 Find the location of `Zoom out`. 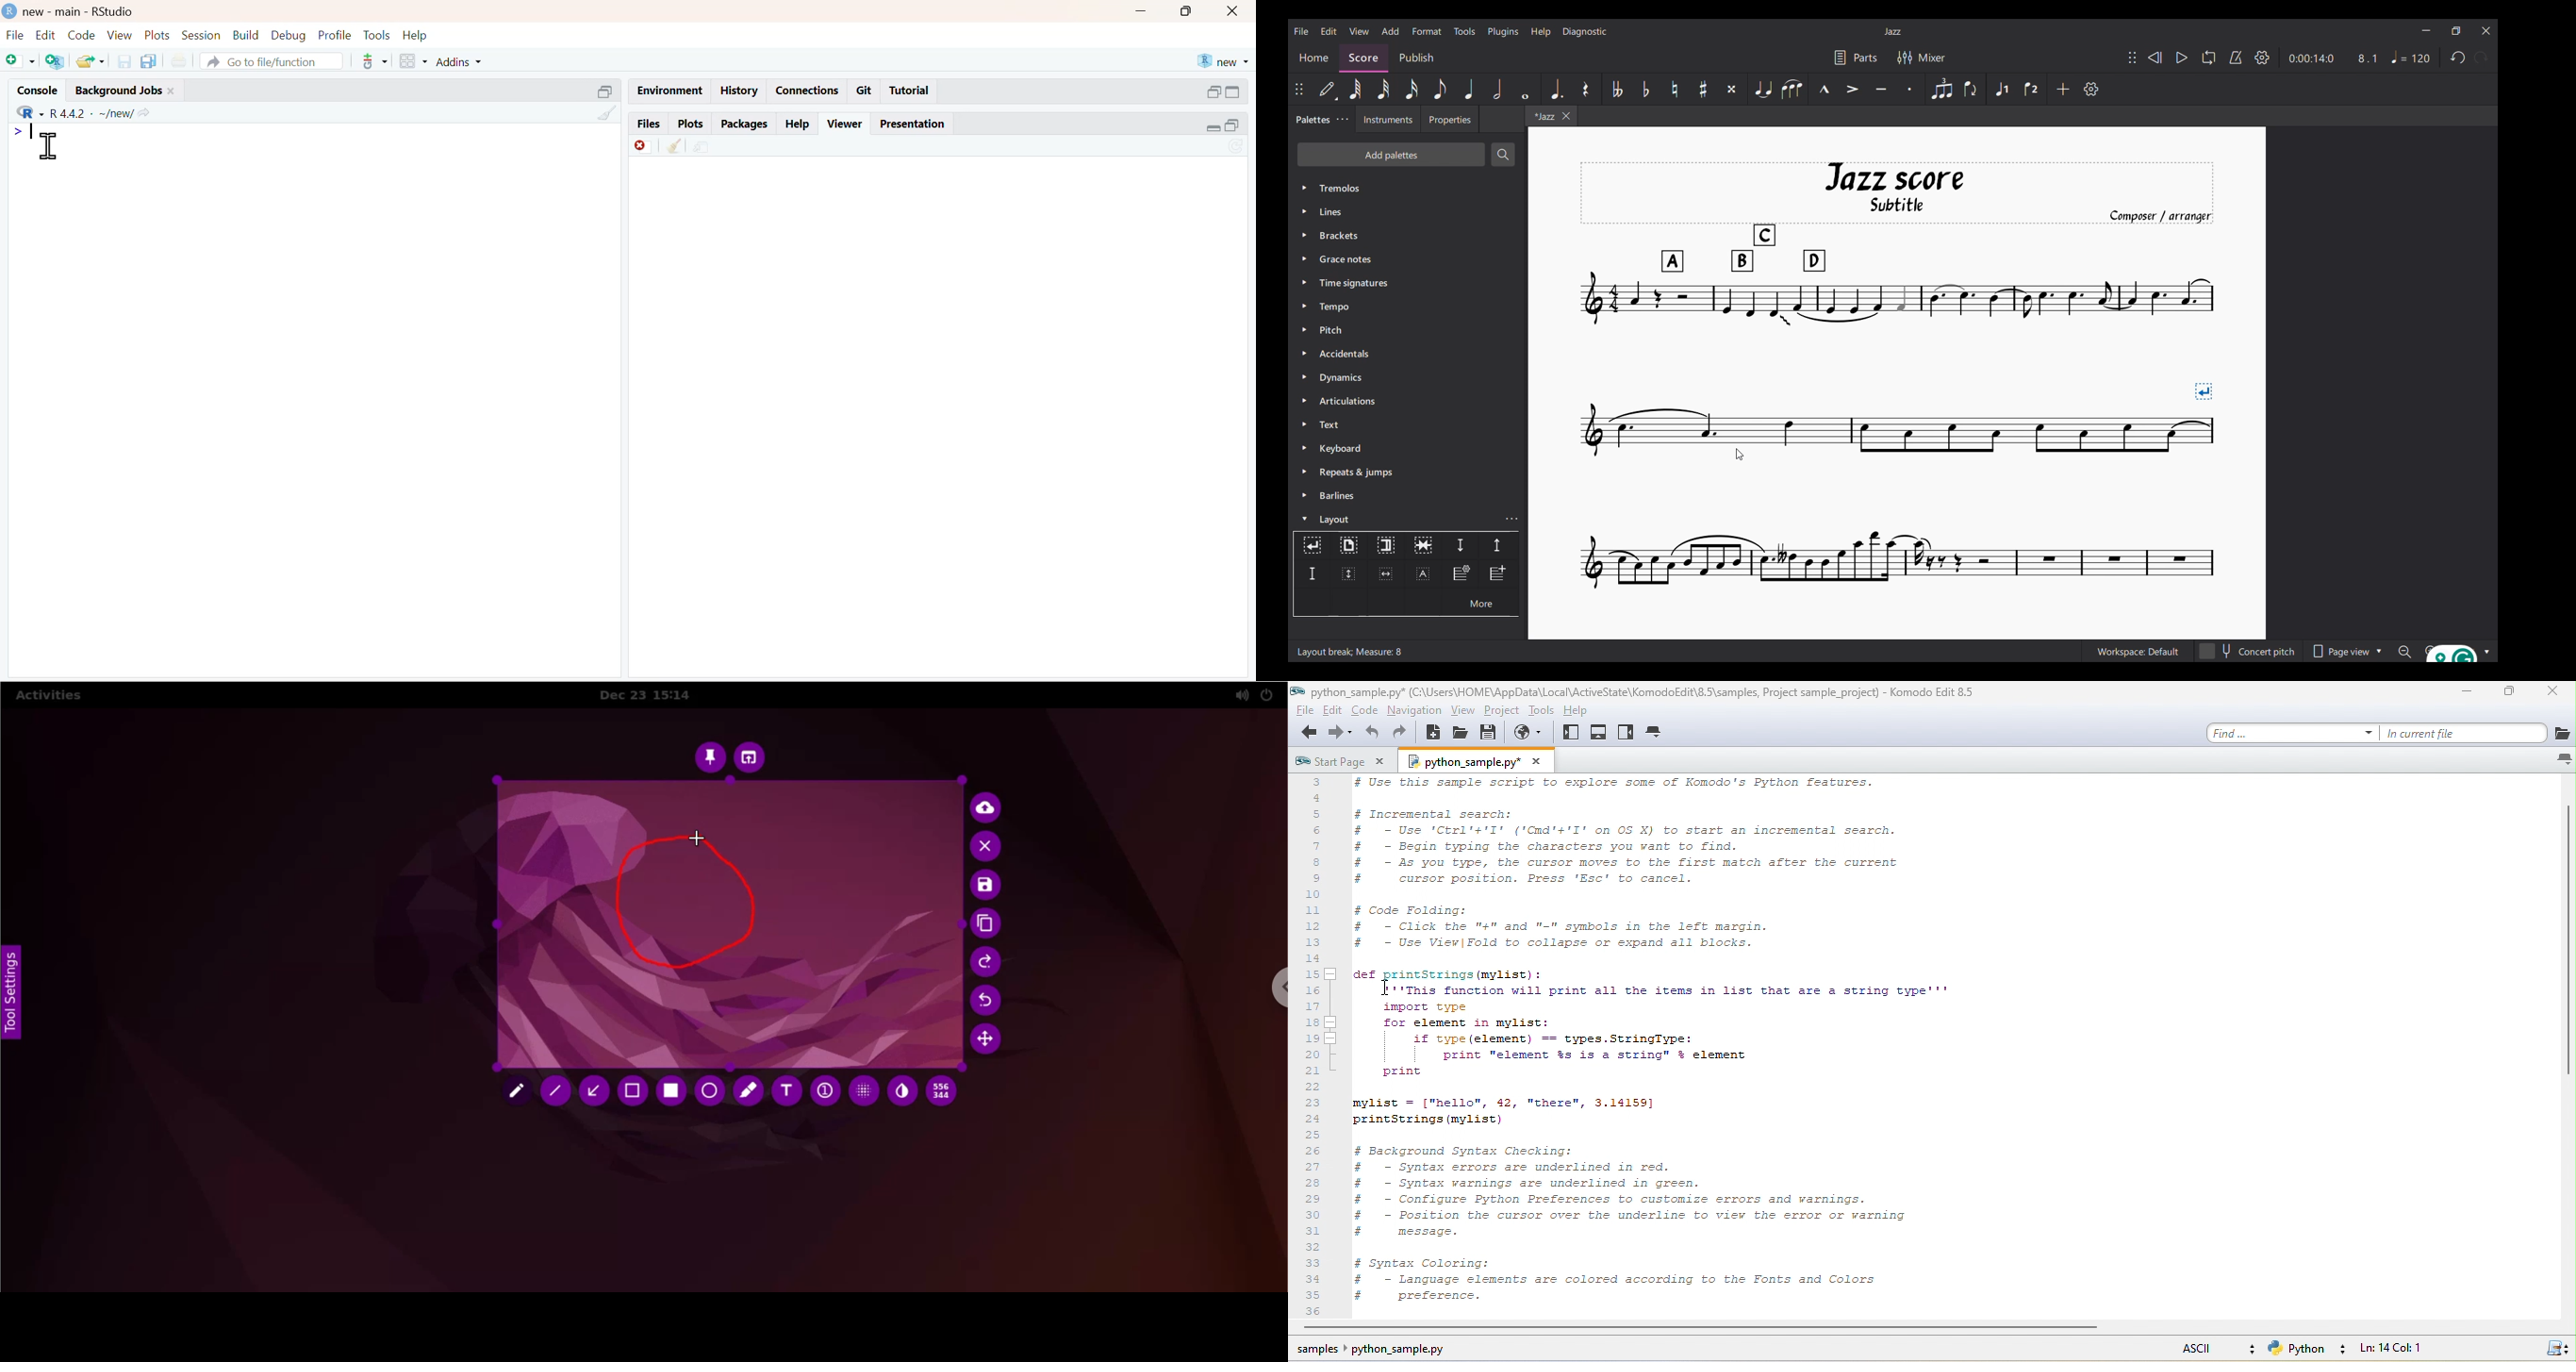

Zoom out is located at coordinates (2405, 651).